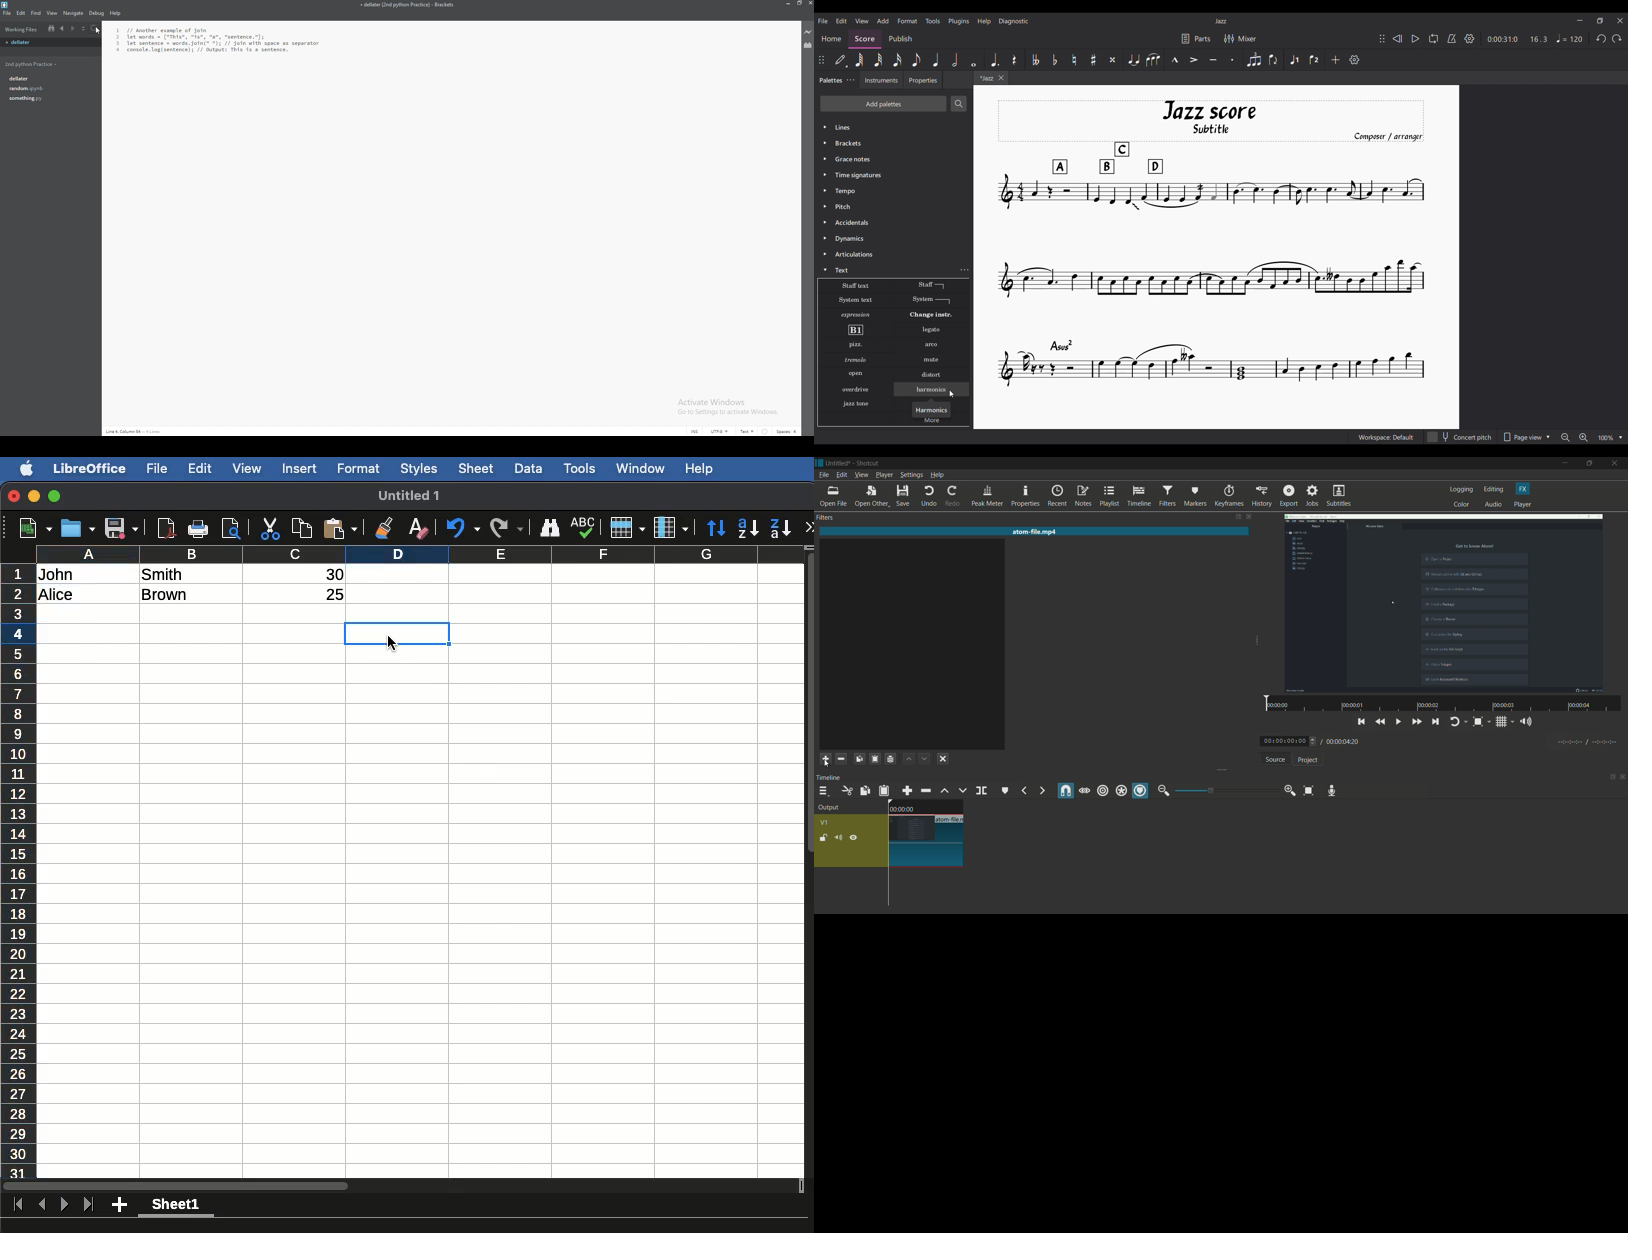 The width and height of the screenshot is (1652, 1260). Describe the element at coordinates (1620, 21) in the screenshot. I see `Close interface` at that location.